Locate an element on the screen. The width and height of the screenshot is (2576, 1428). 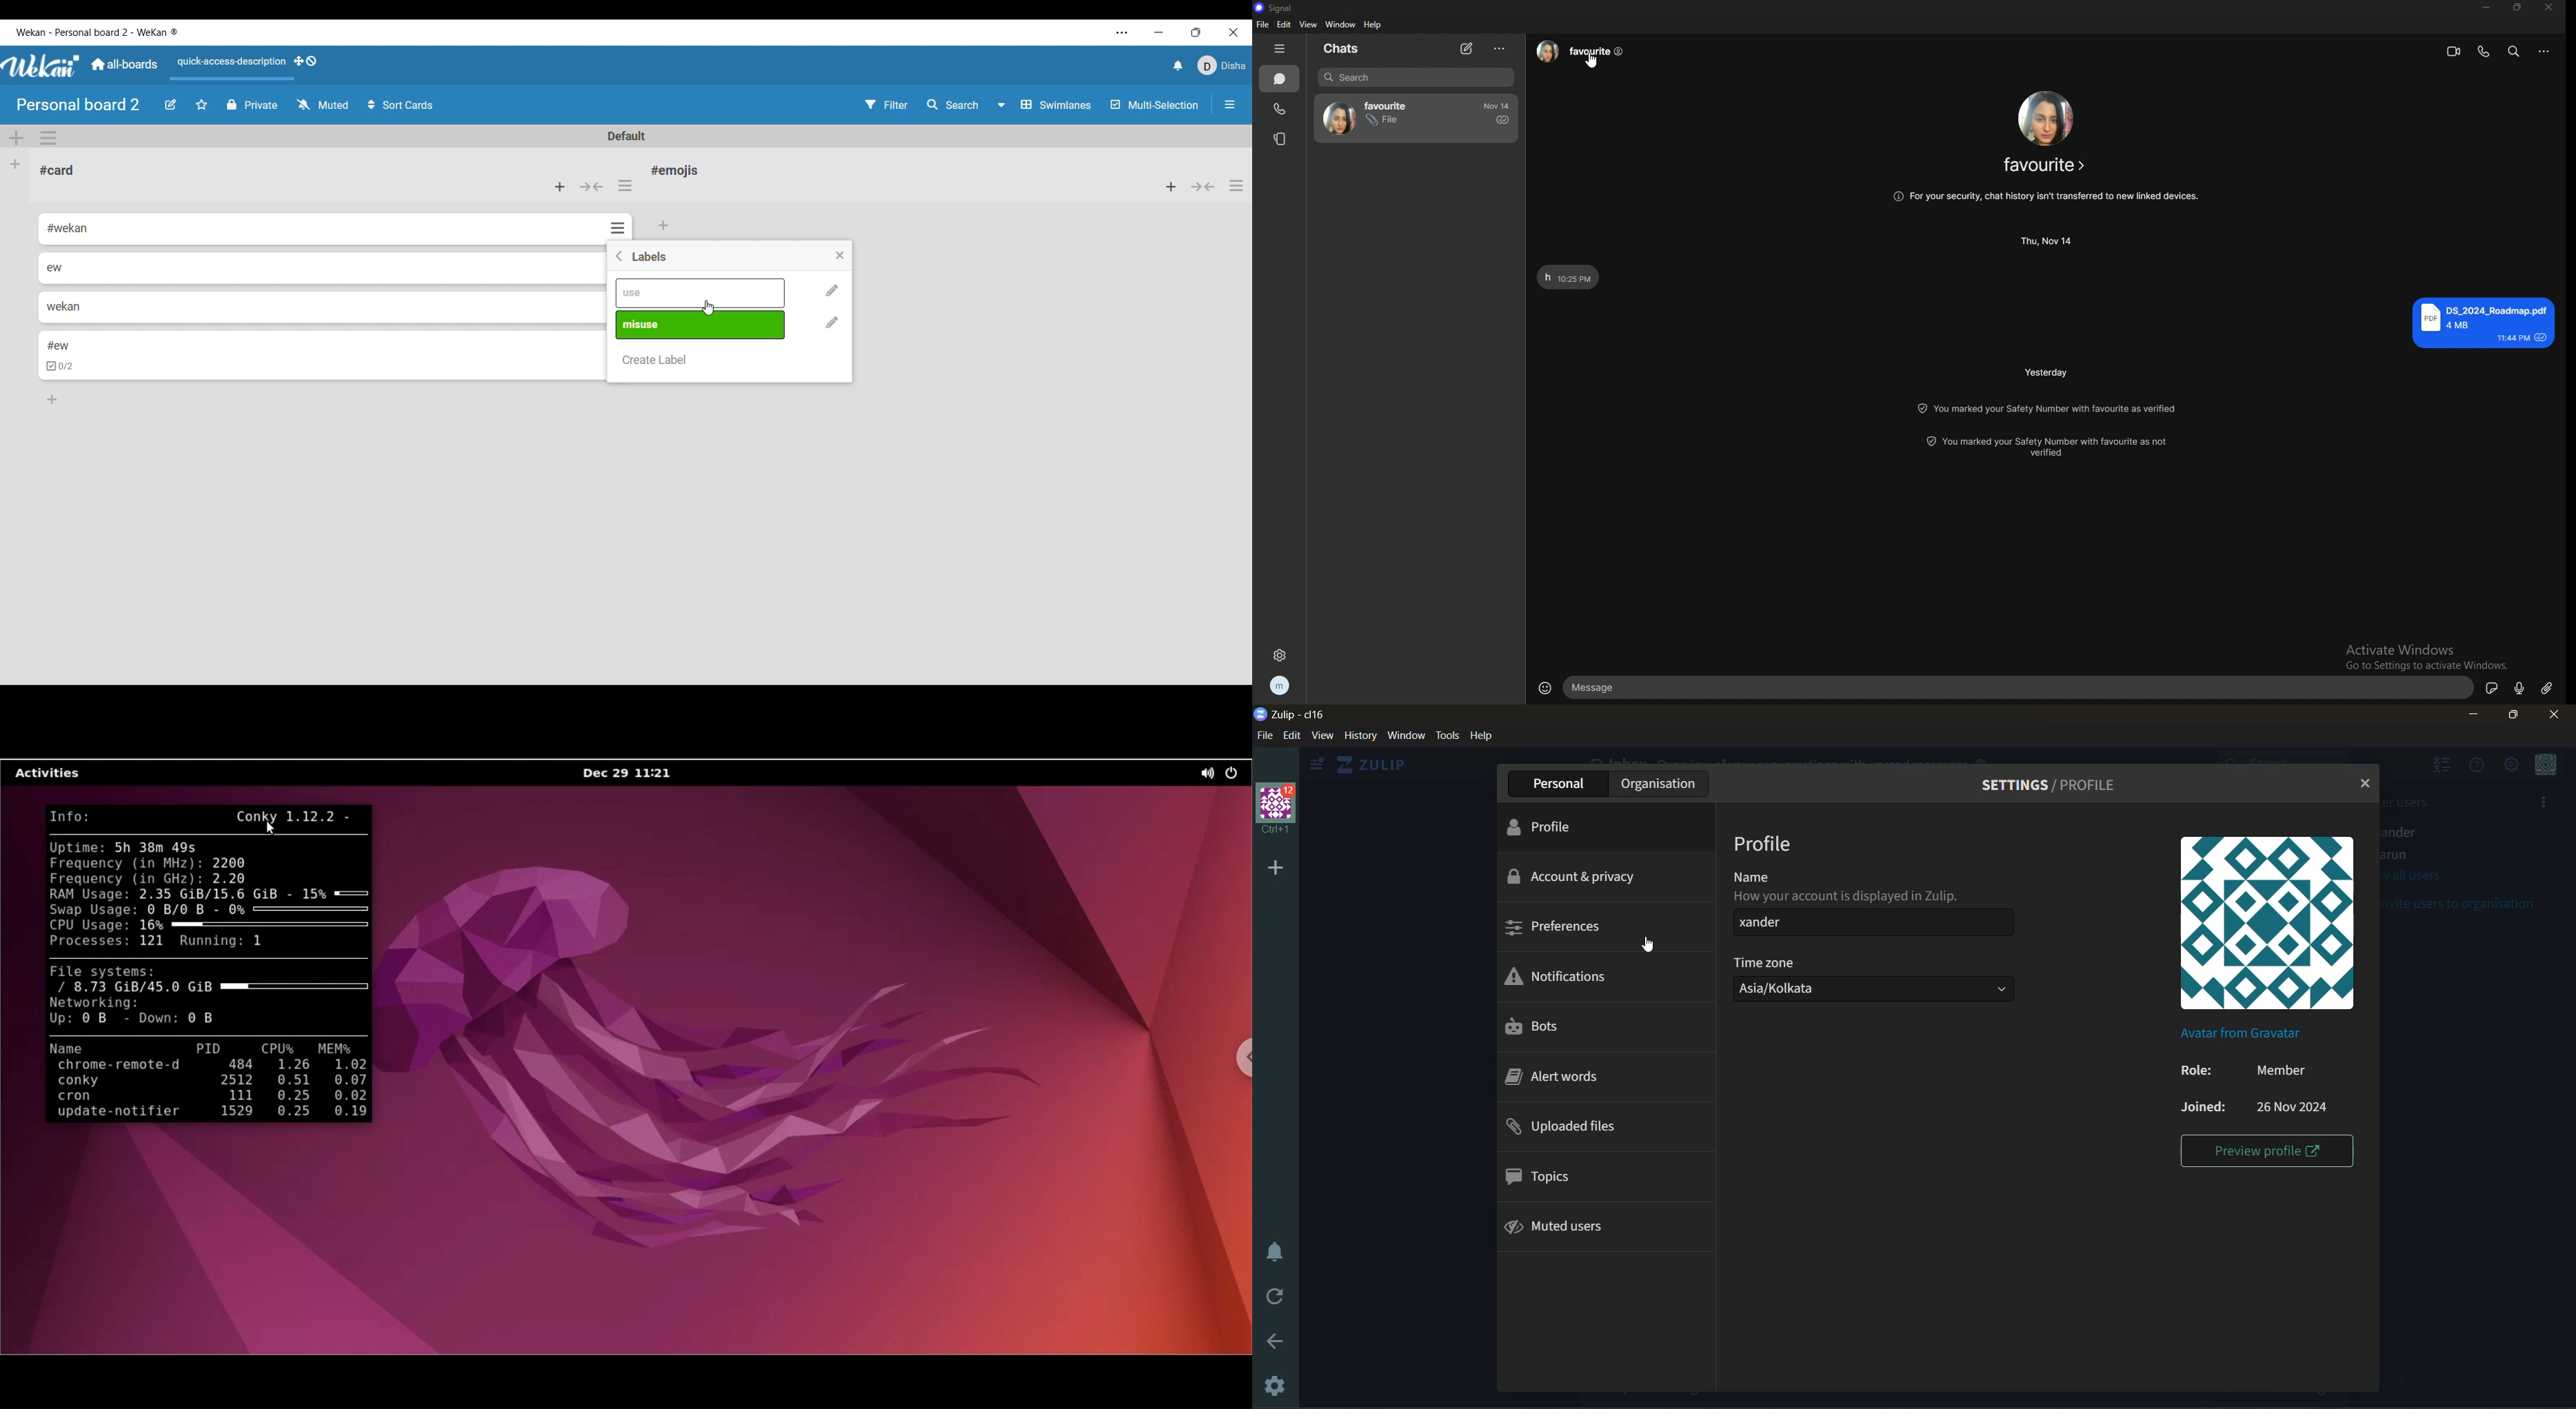
Edit is located at coordinates (170, 105).